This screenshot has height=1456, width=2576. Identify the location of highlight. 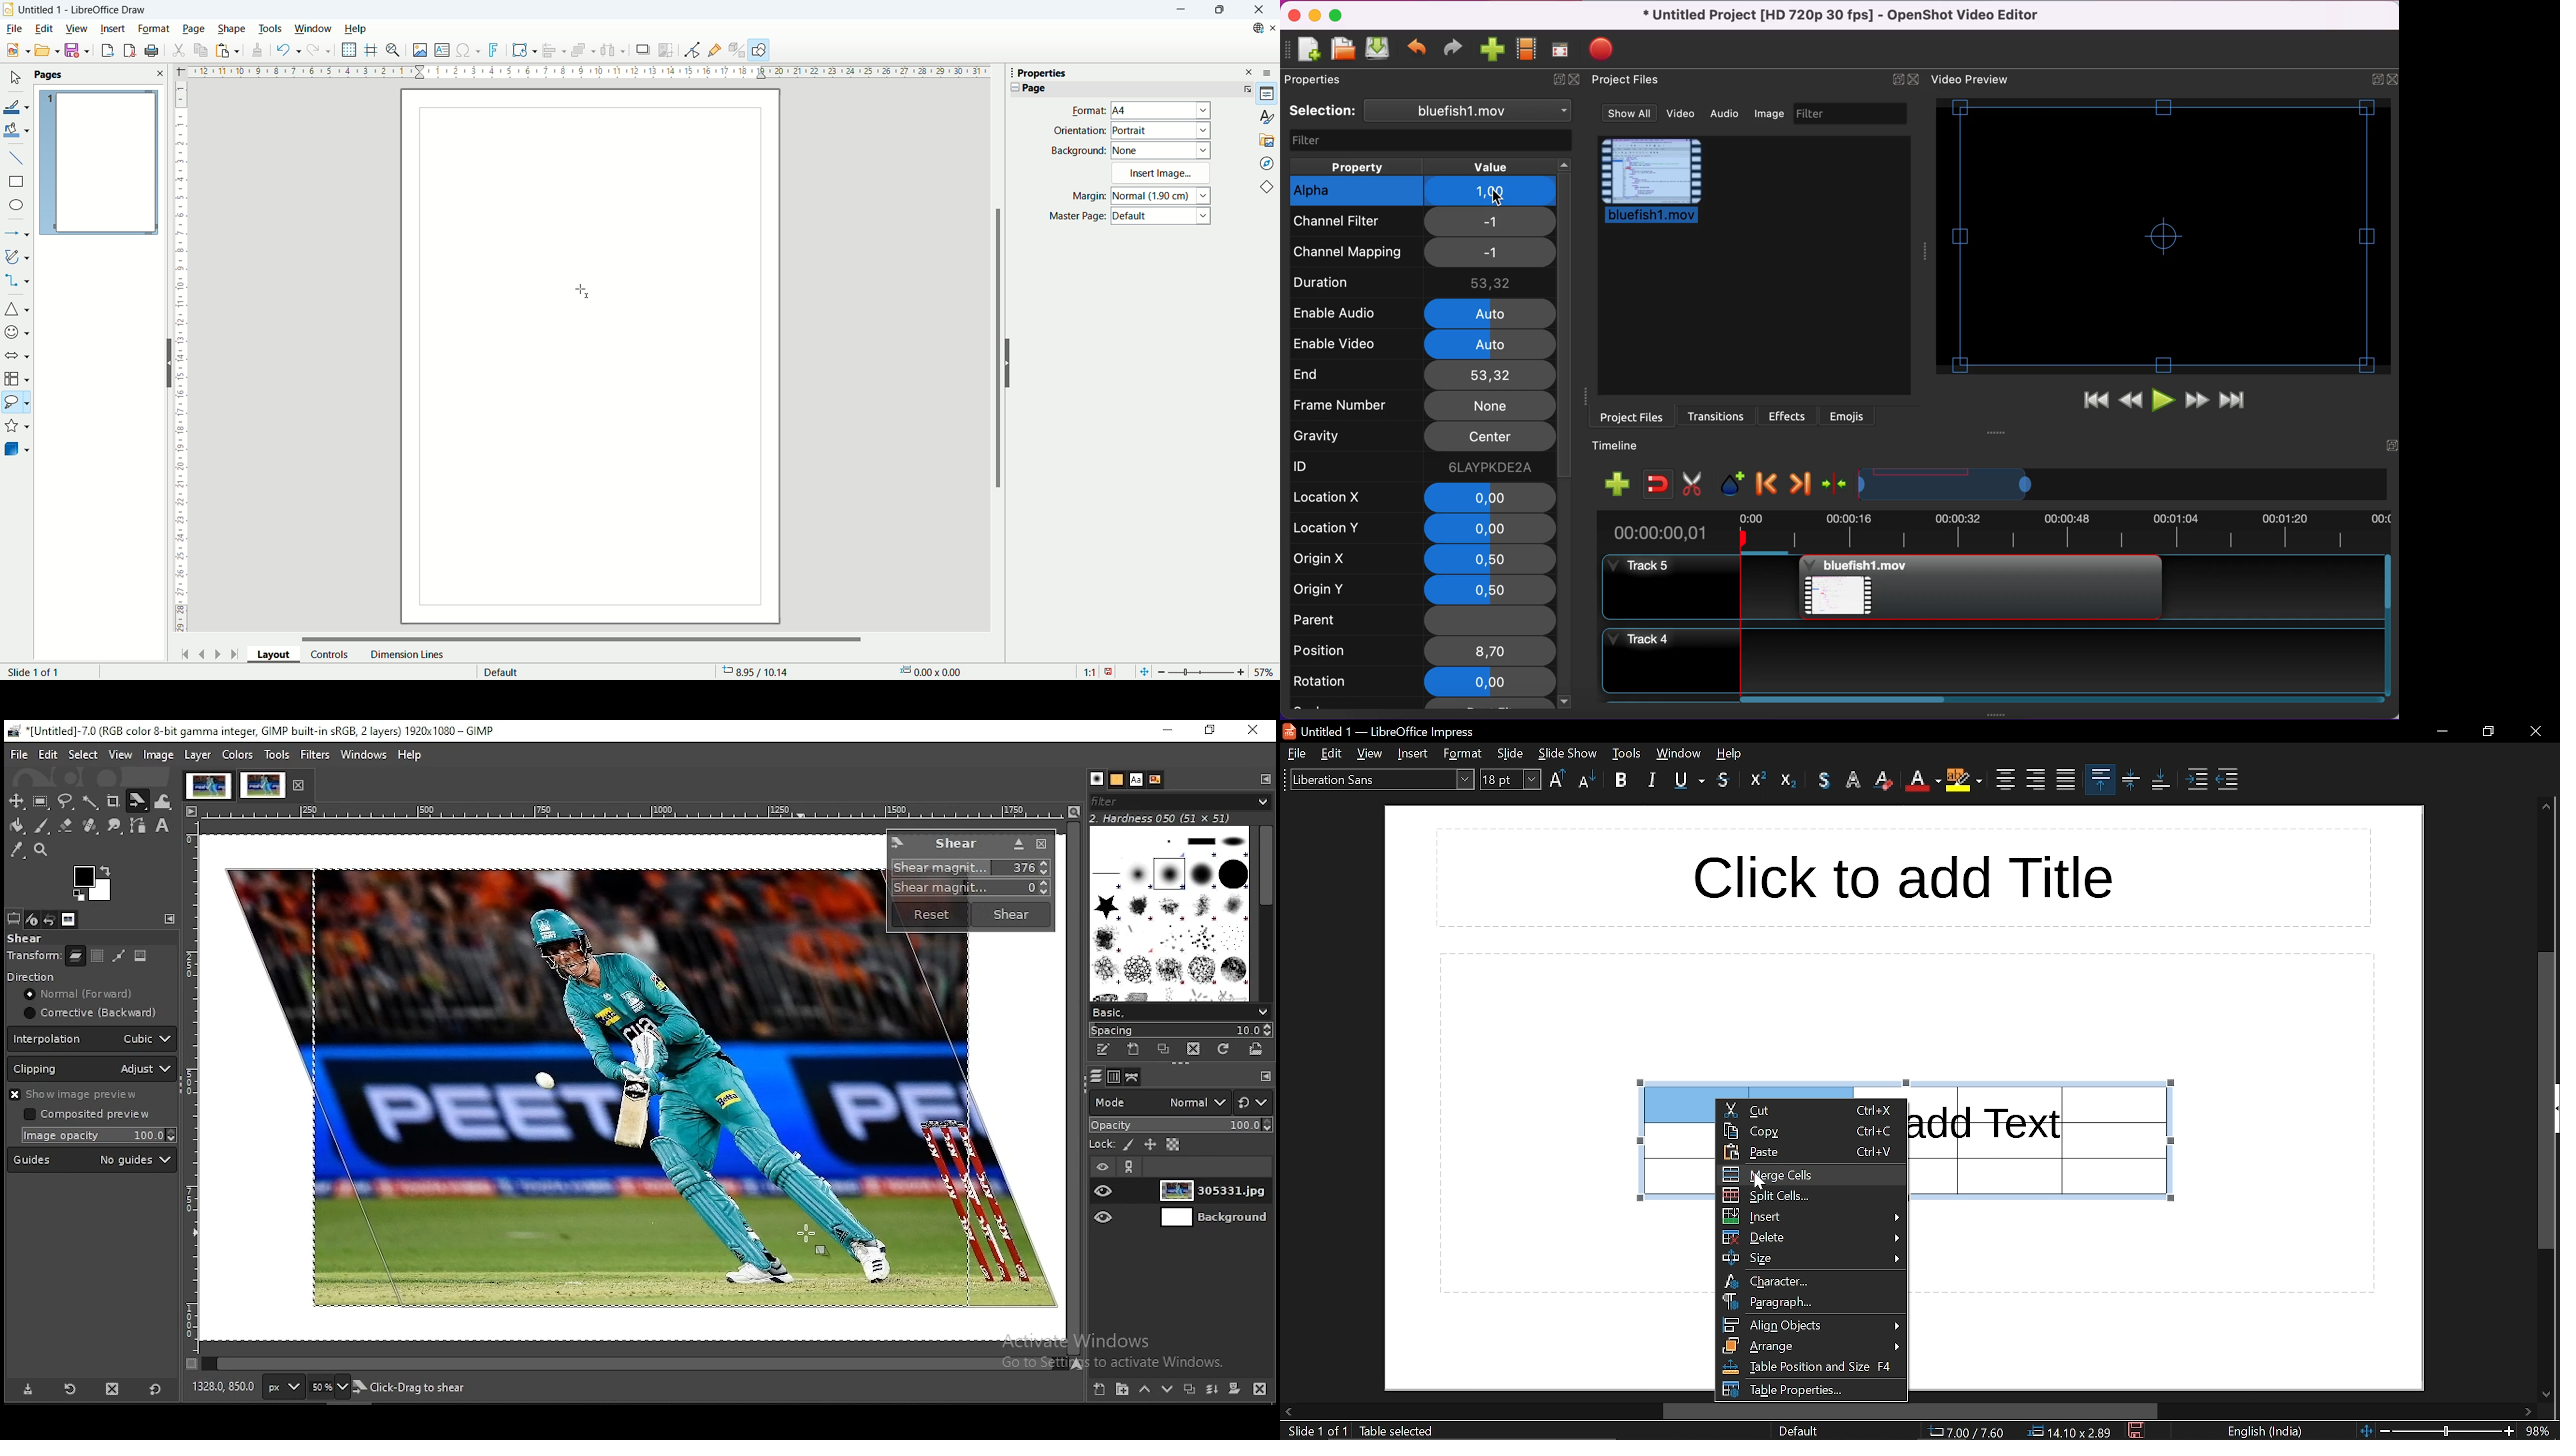
(1963, 782).